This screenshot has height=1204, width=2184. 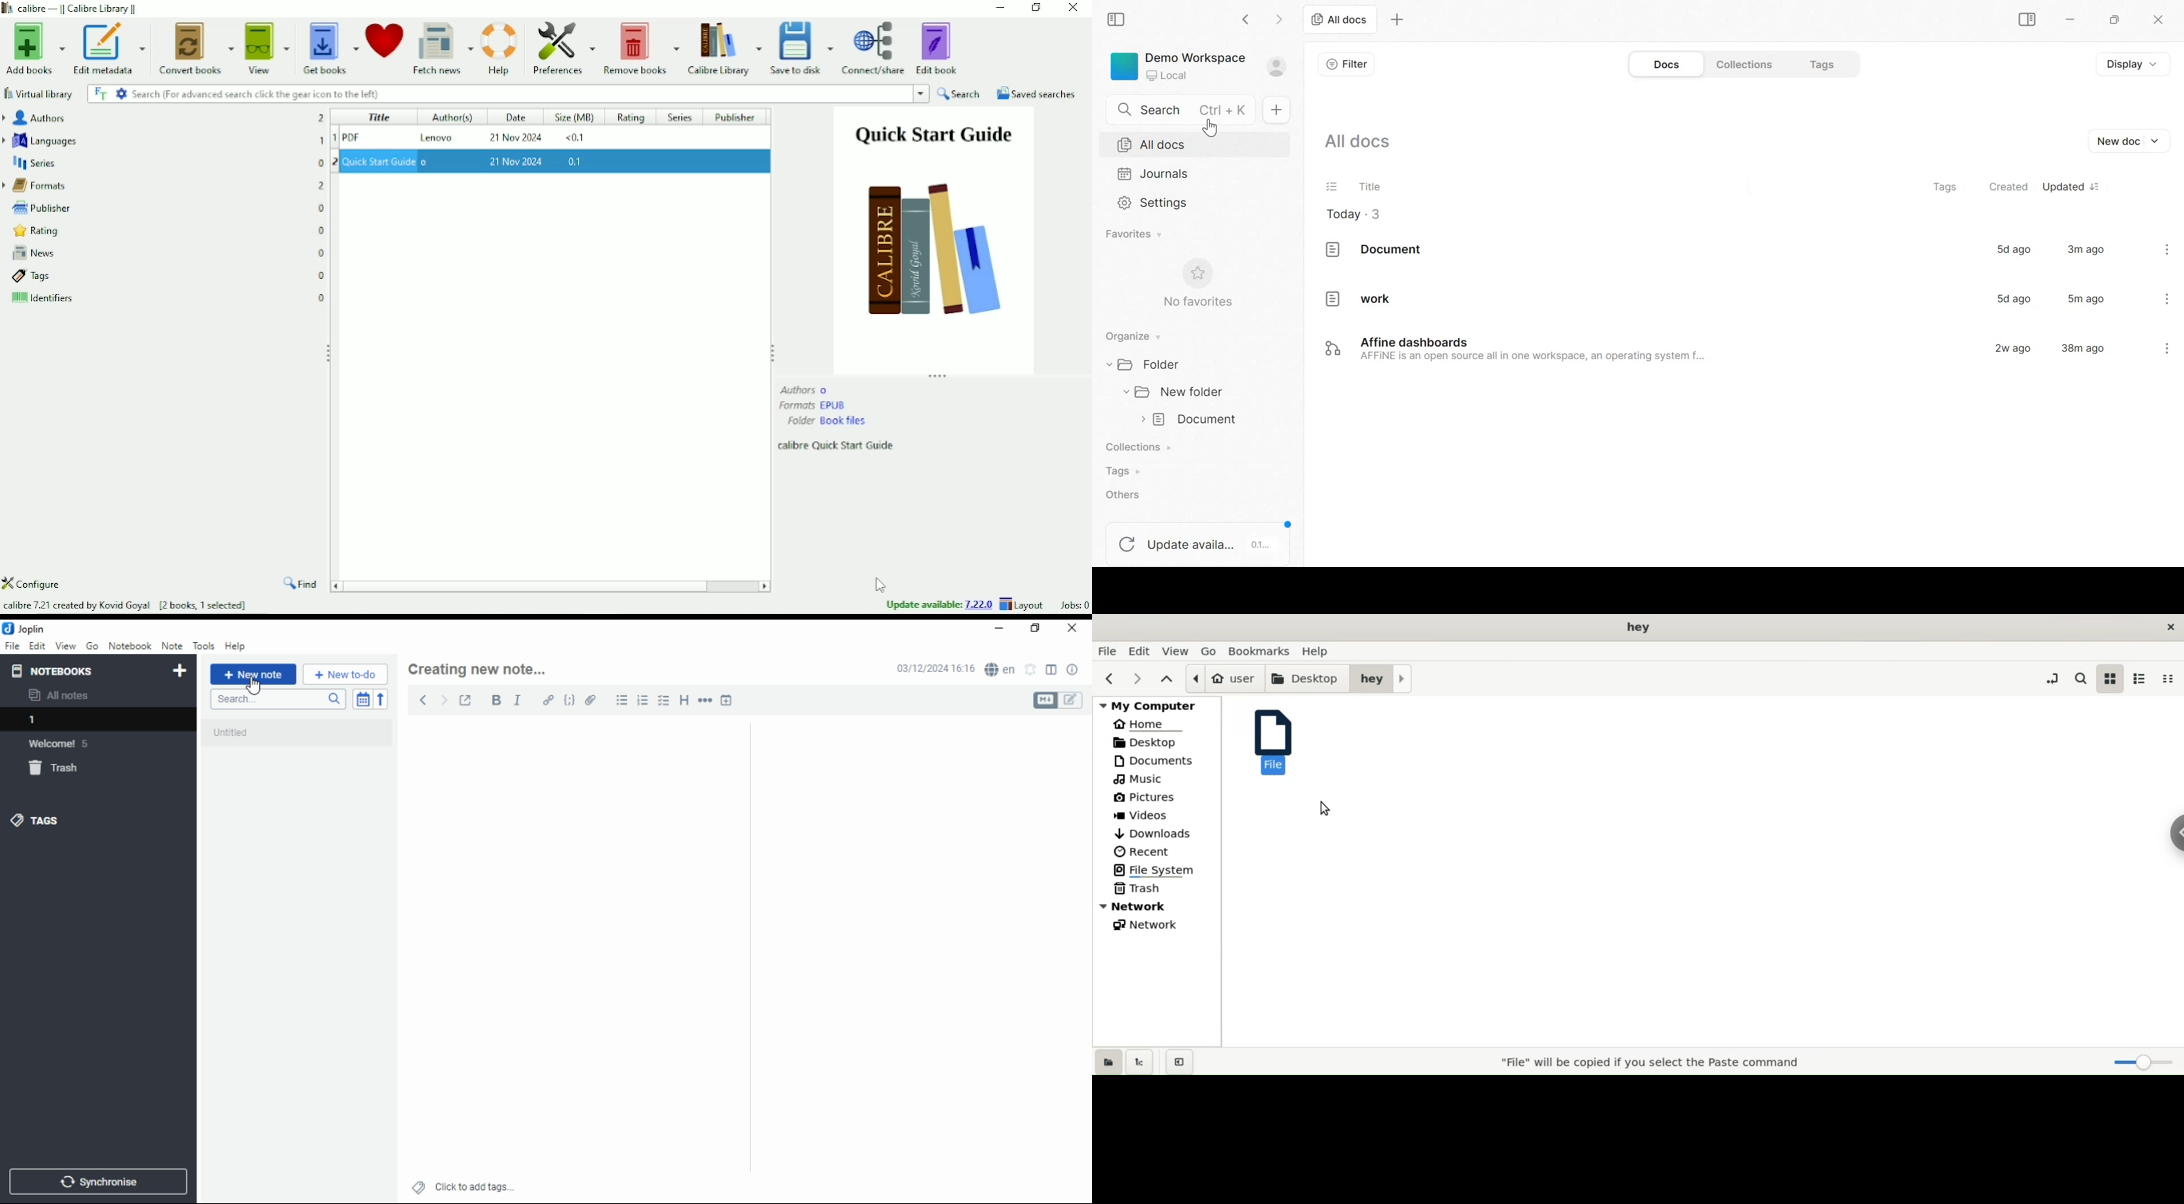 What do you see at coordinates (496, 700) in the screenshot?
I see `bold` at bounding box center [496, 700].